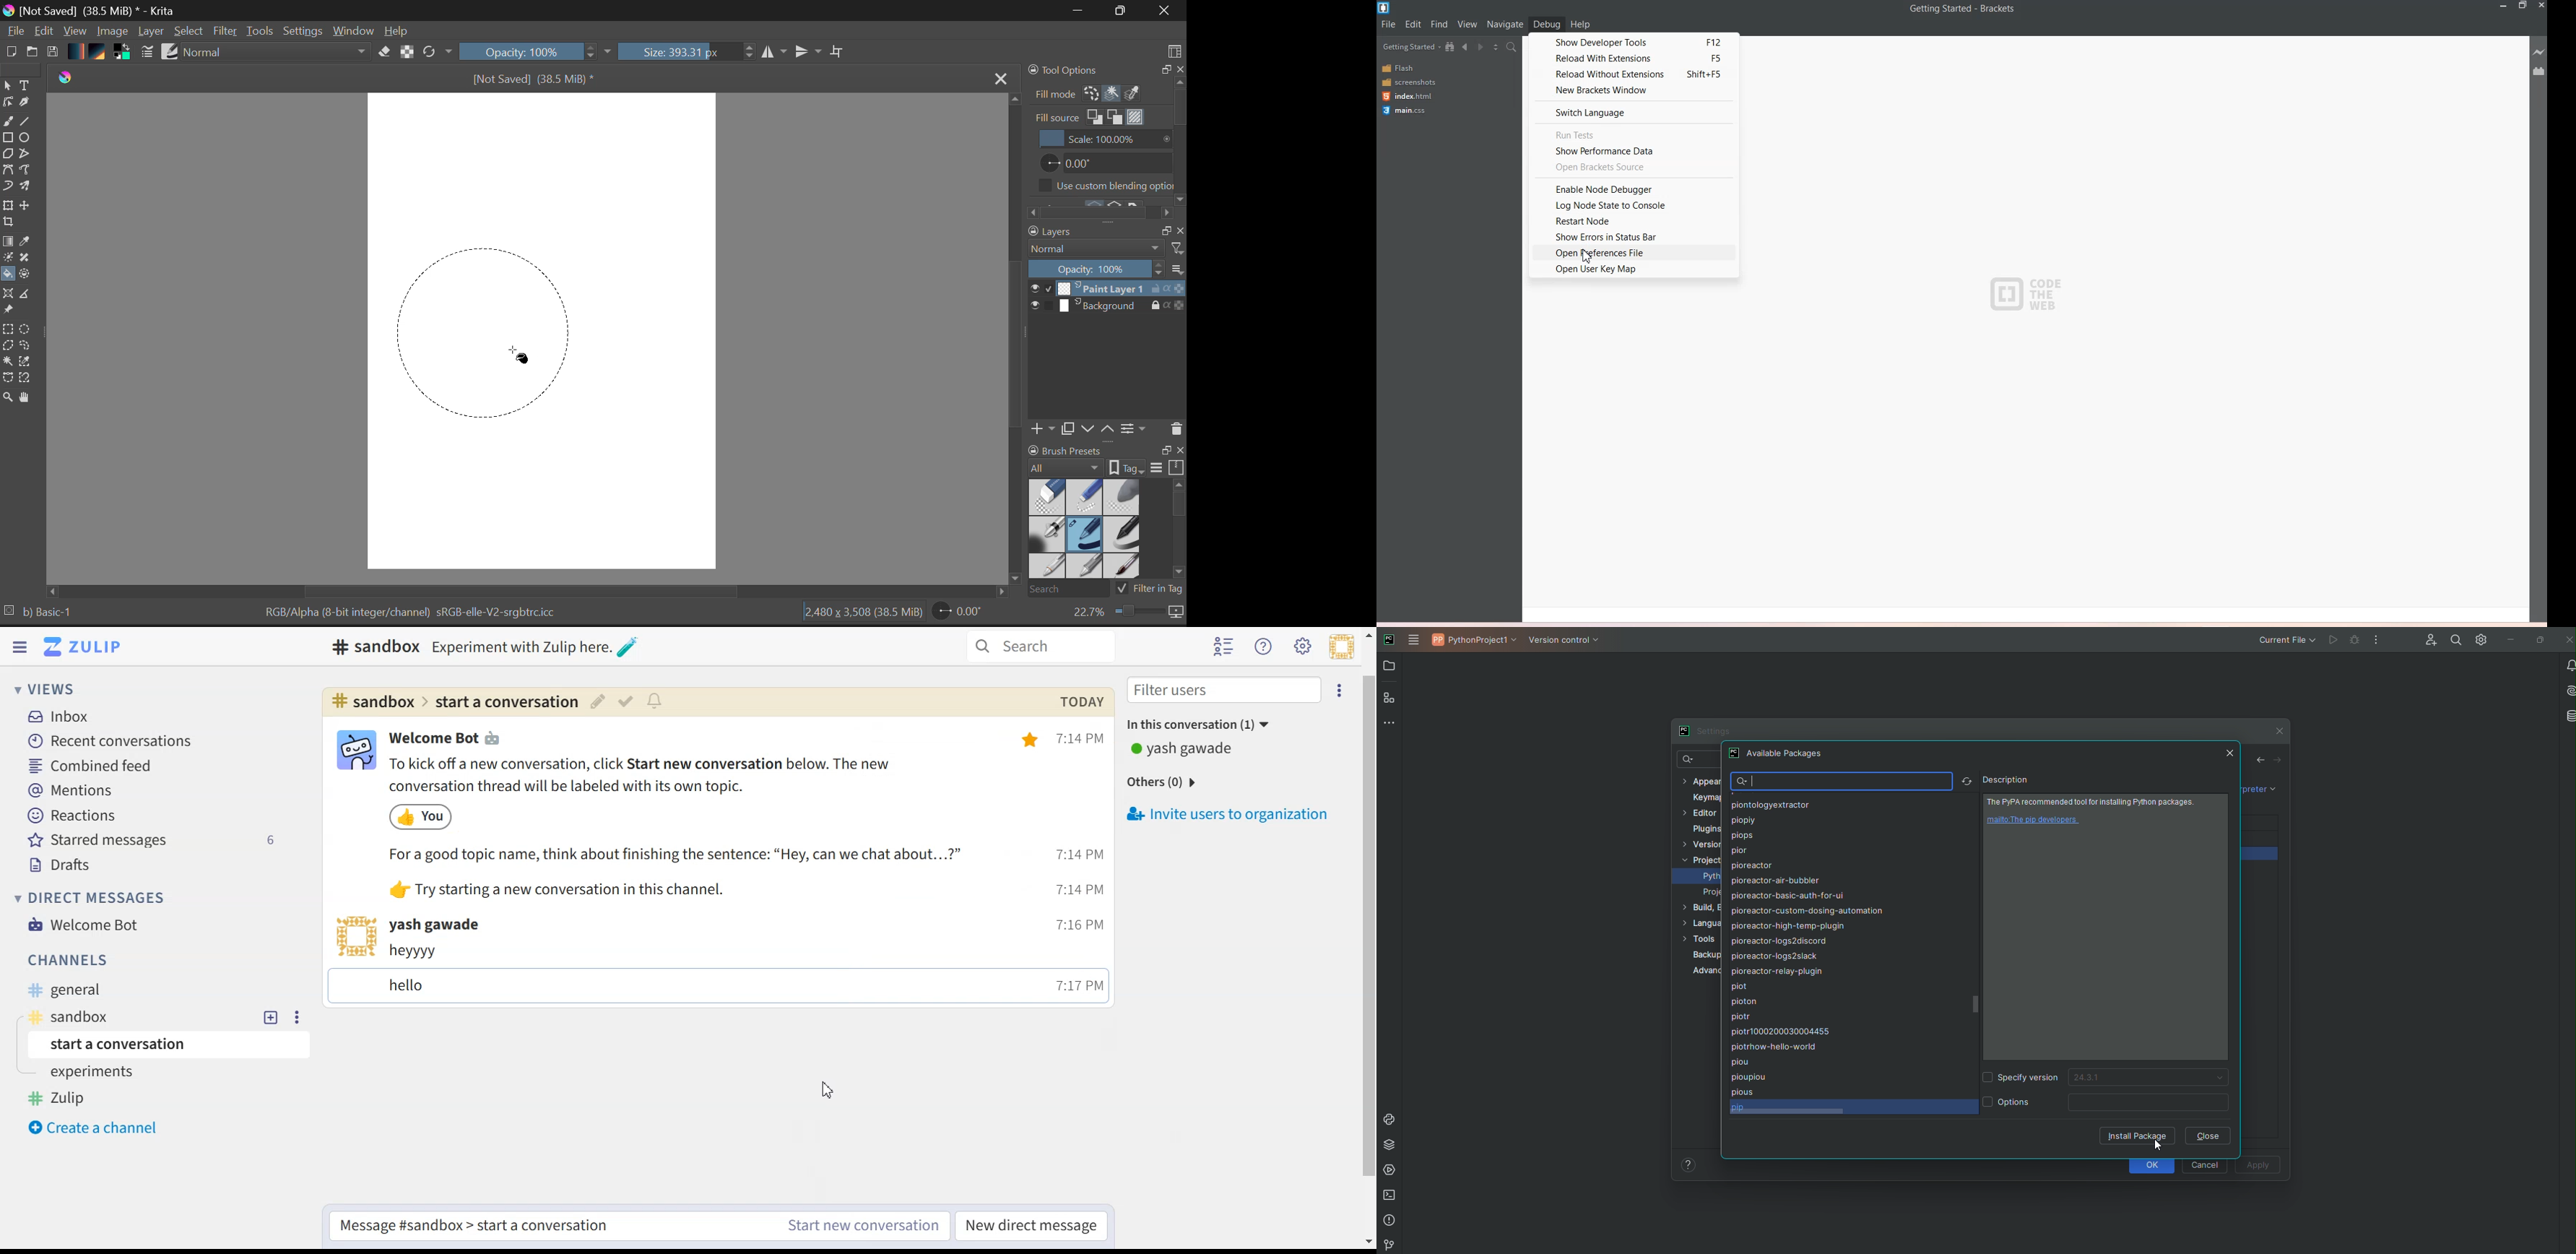  What do you see at coordinates (10, 122) in the screenshot?
I see `freehand curve` at bounding box center [10, 122].